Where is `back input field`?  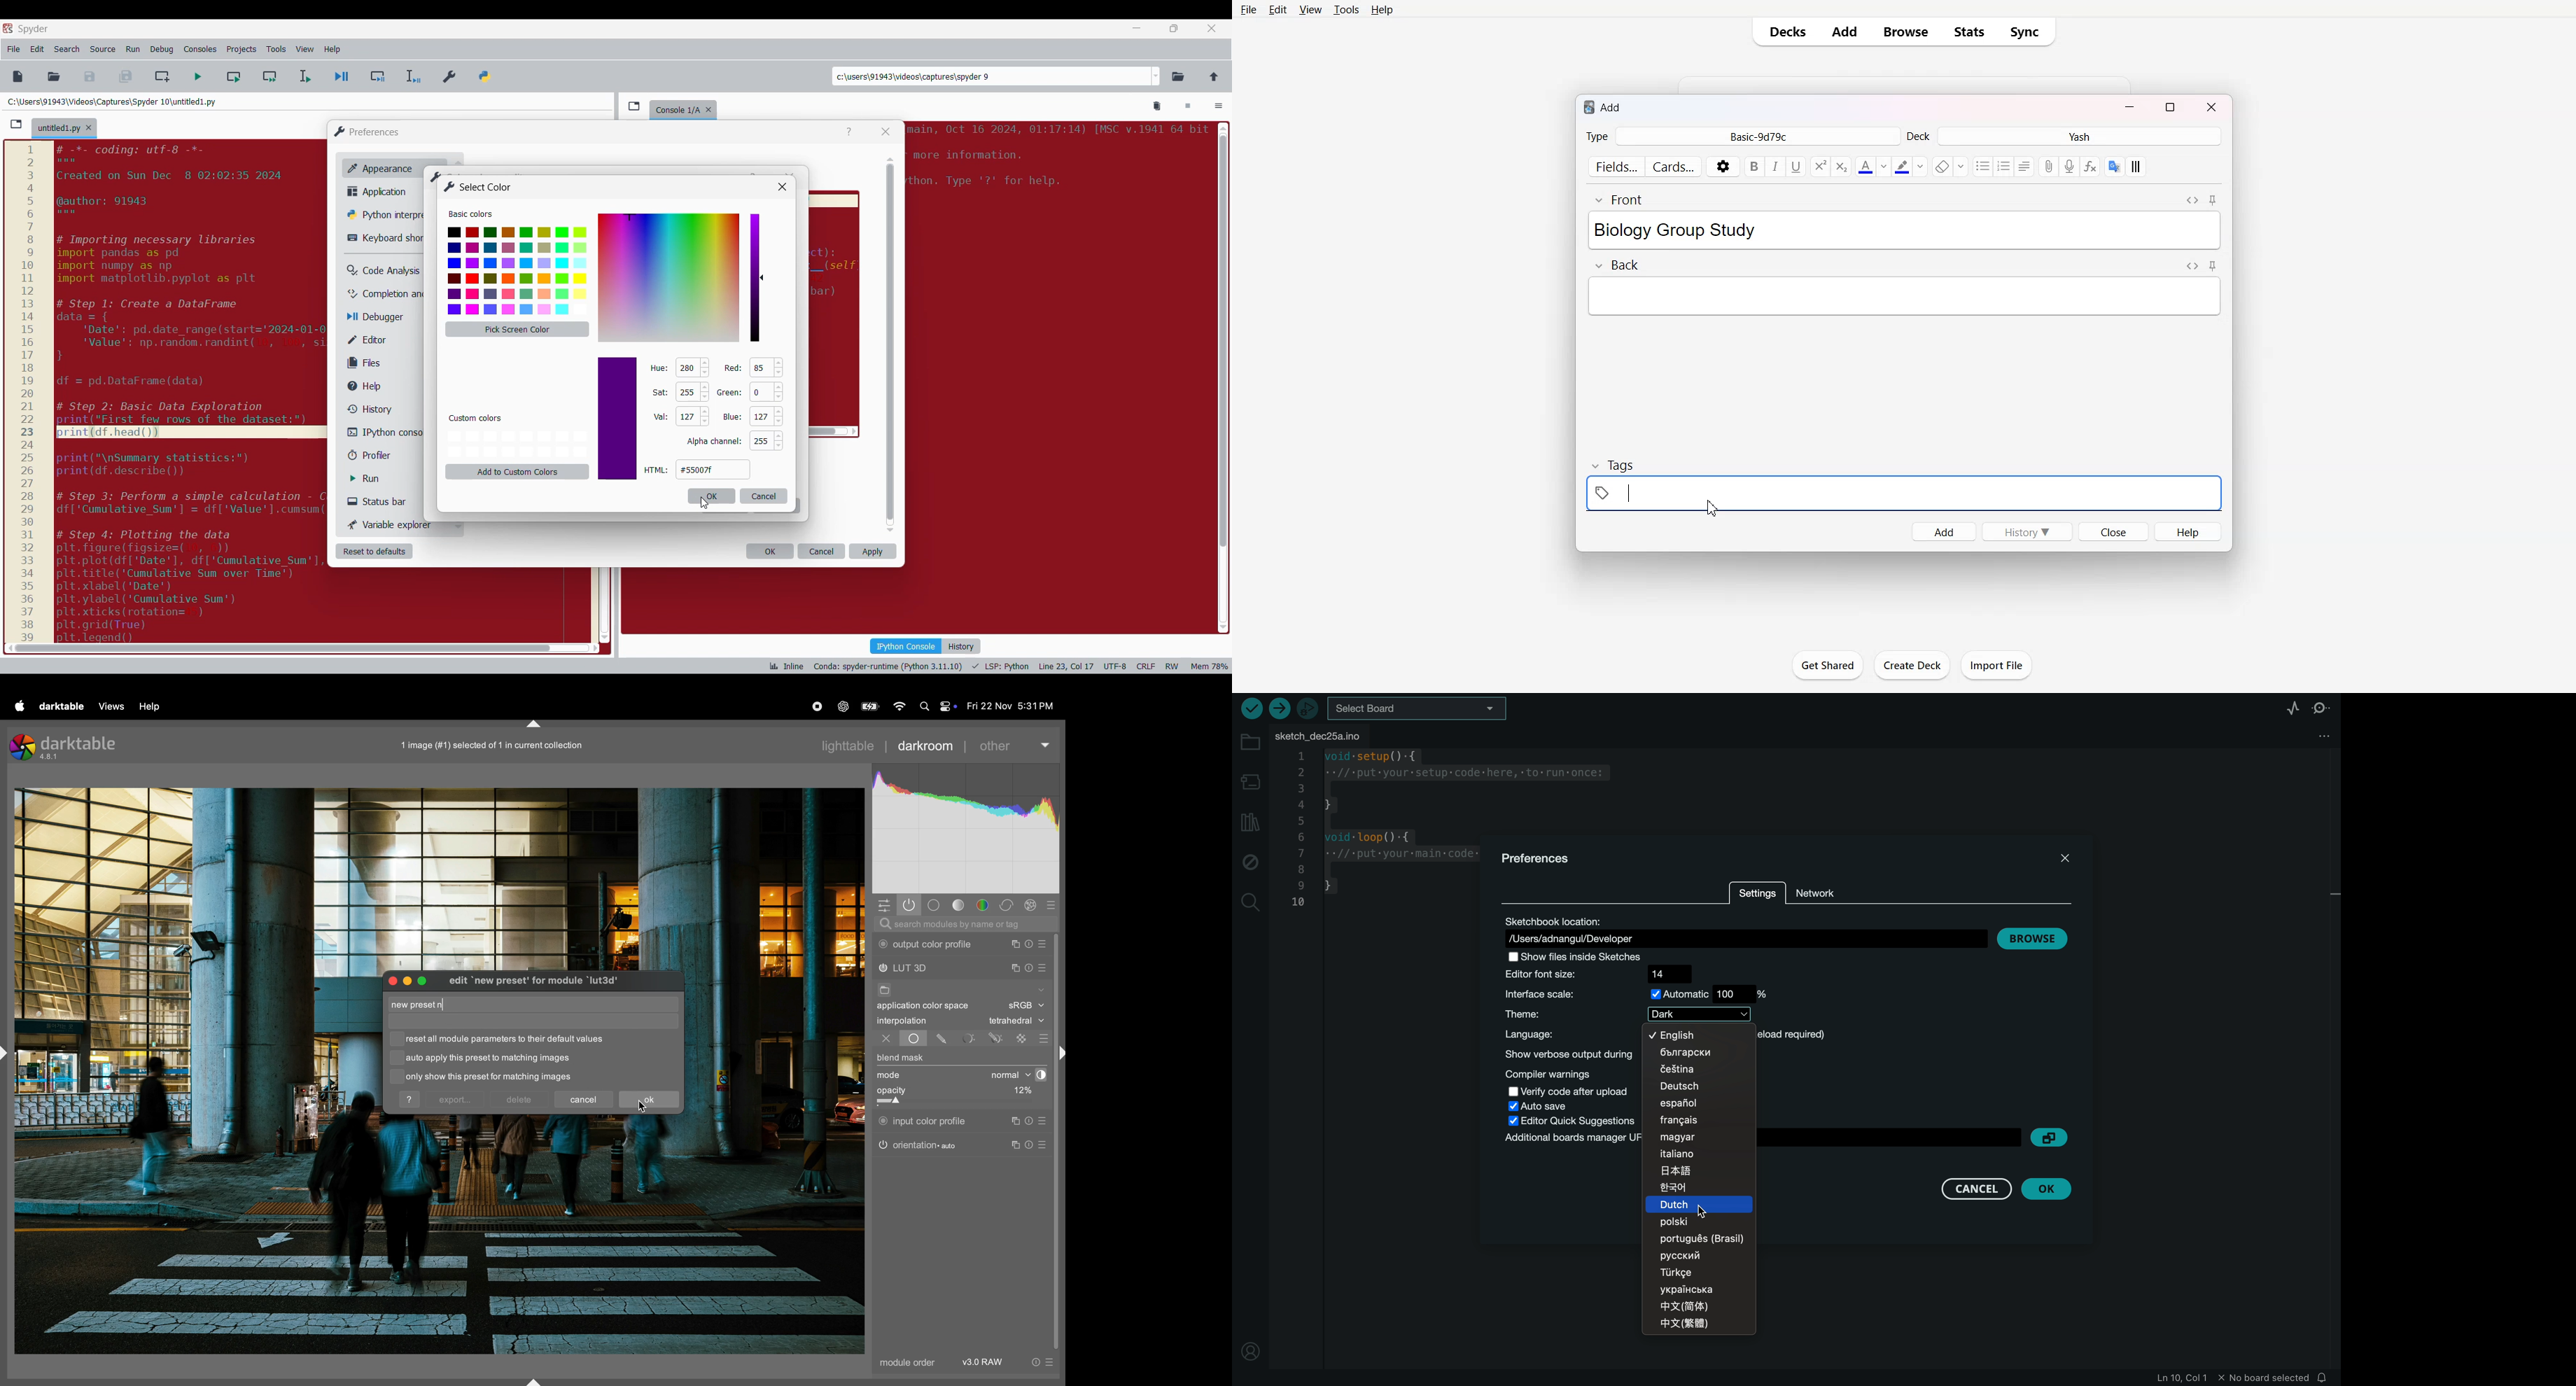 back input field is located at coordinates (1904, 296).